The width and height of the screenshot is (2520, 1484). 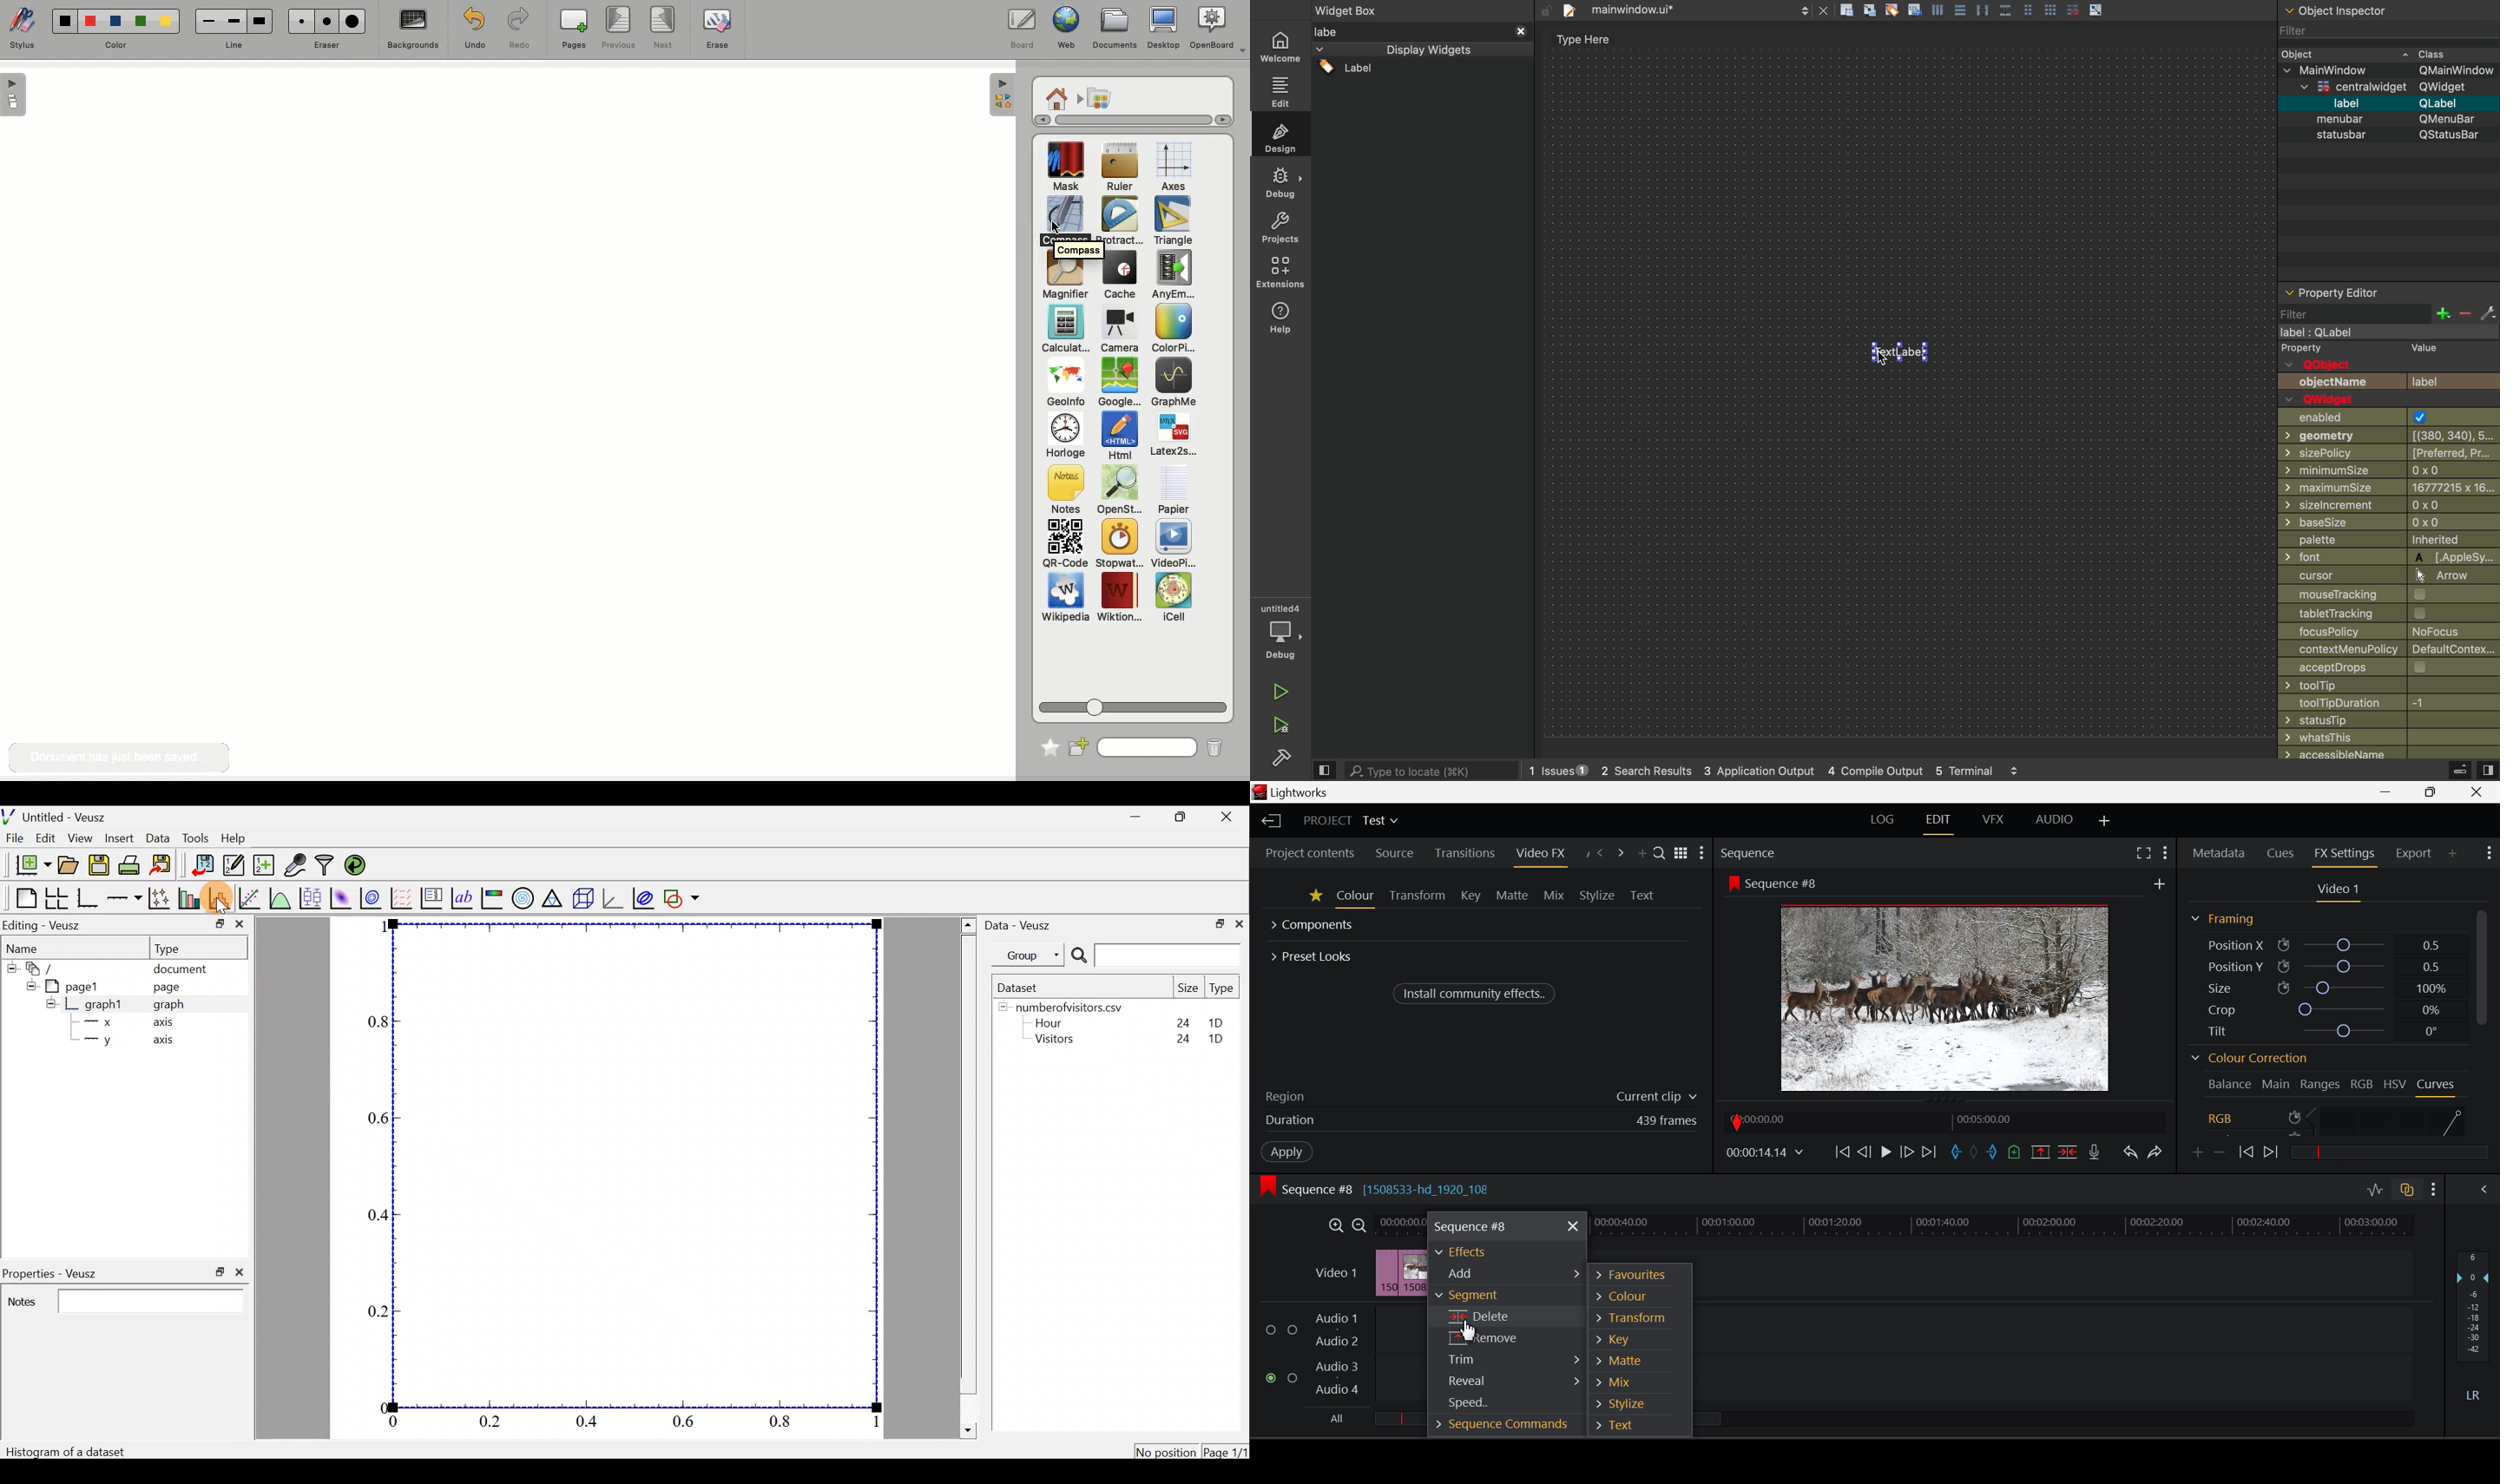 I want to click on Sequence Preview Section, so click(x=1749, y=853).